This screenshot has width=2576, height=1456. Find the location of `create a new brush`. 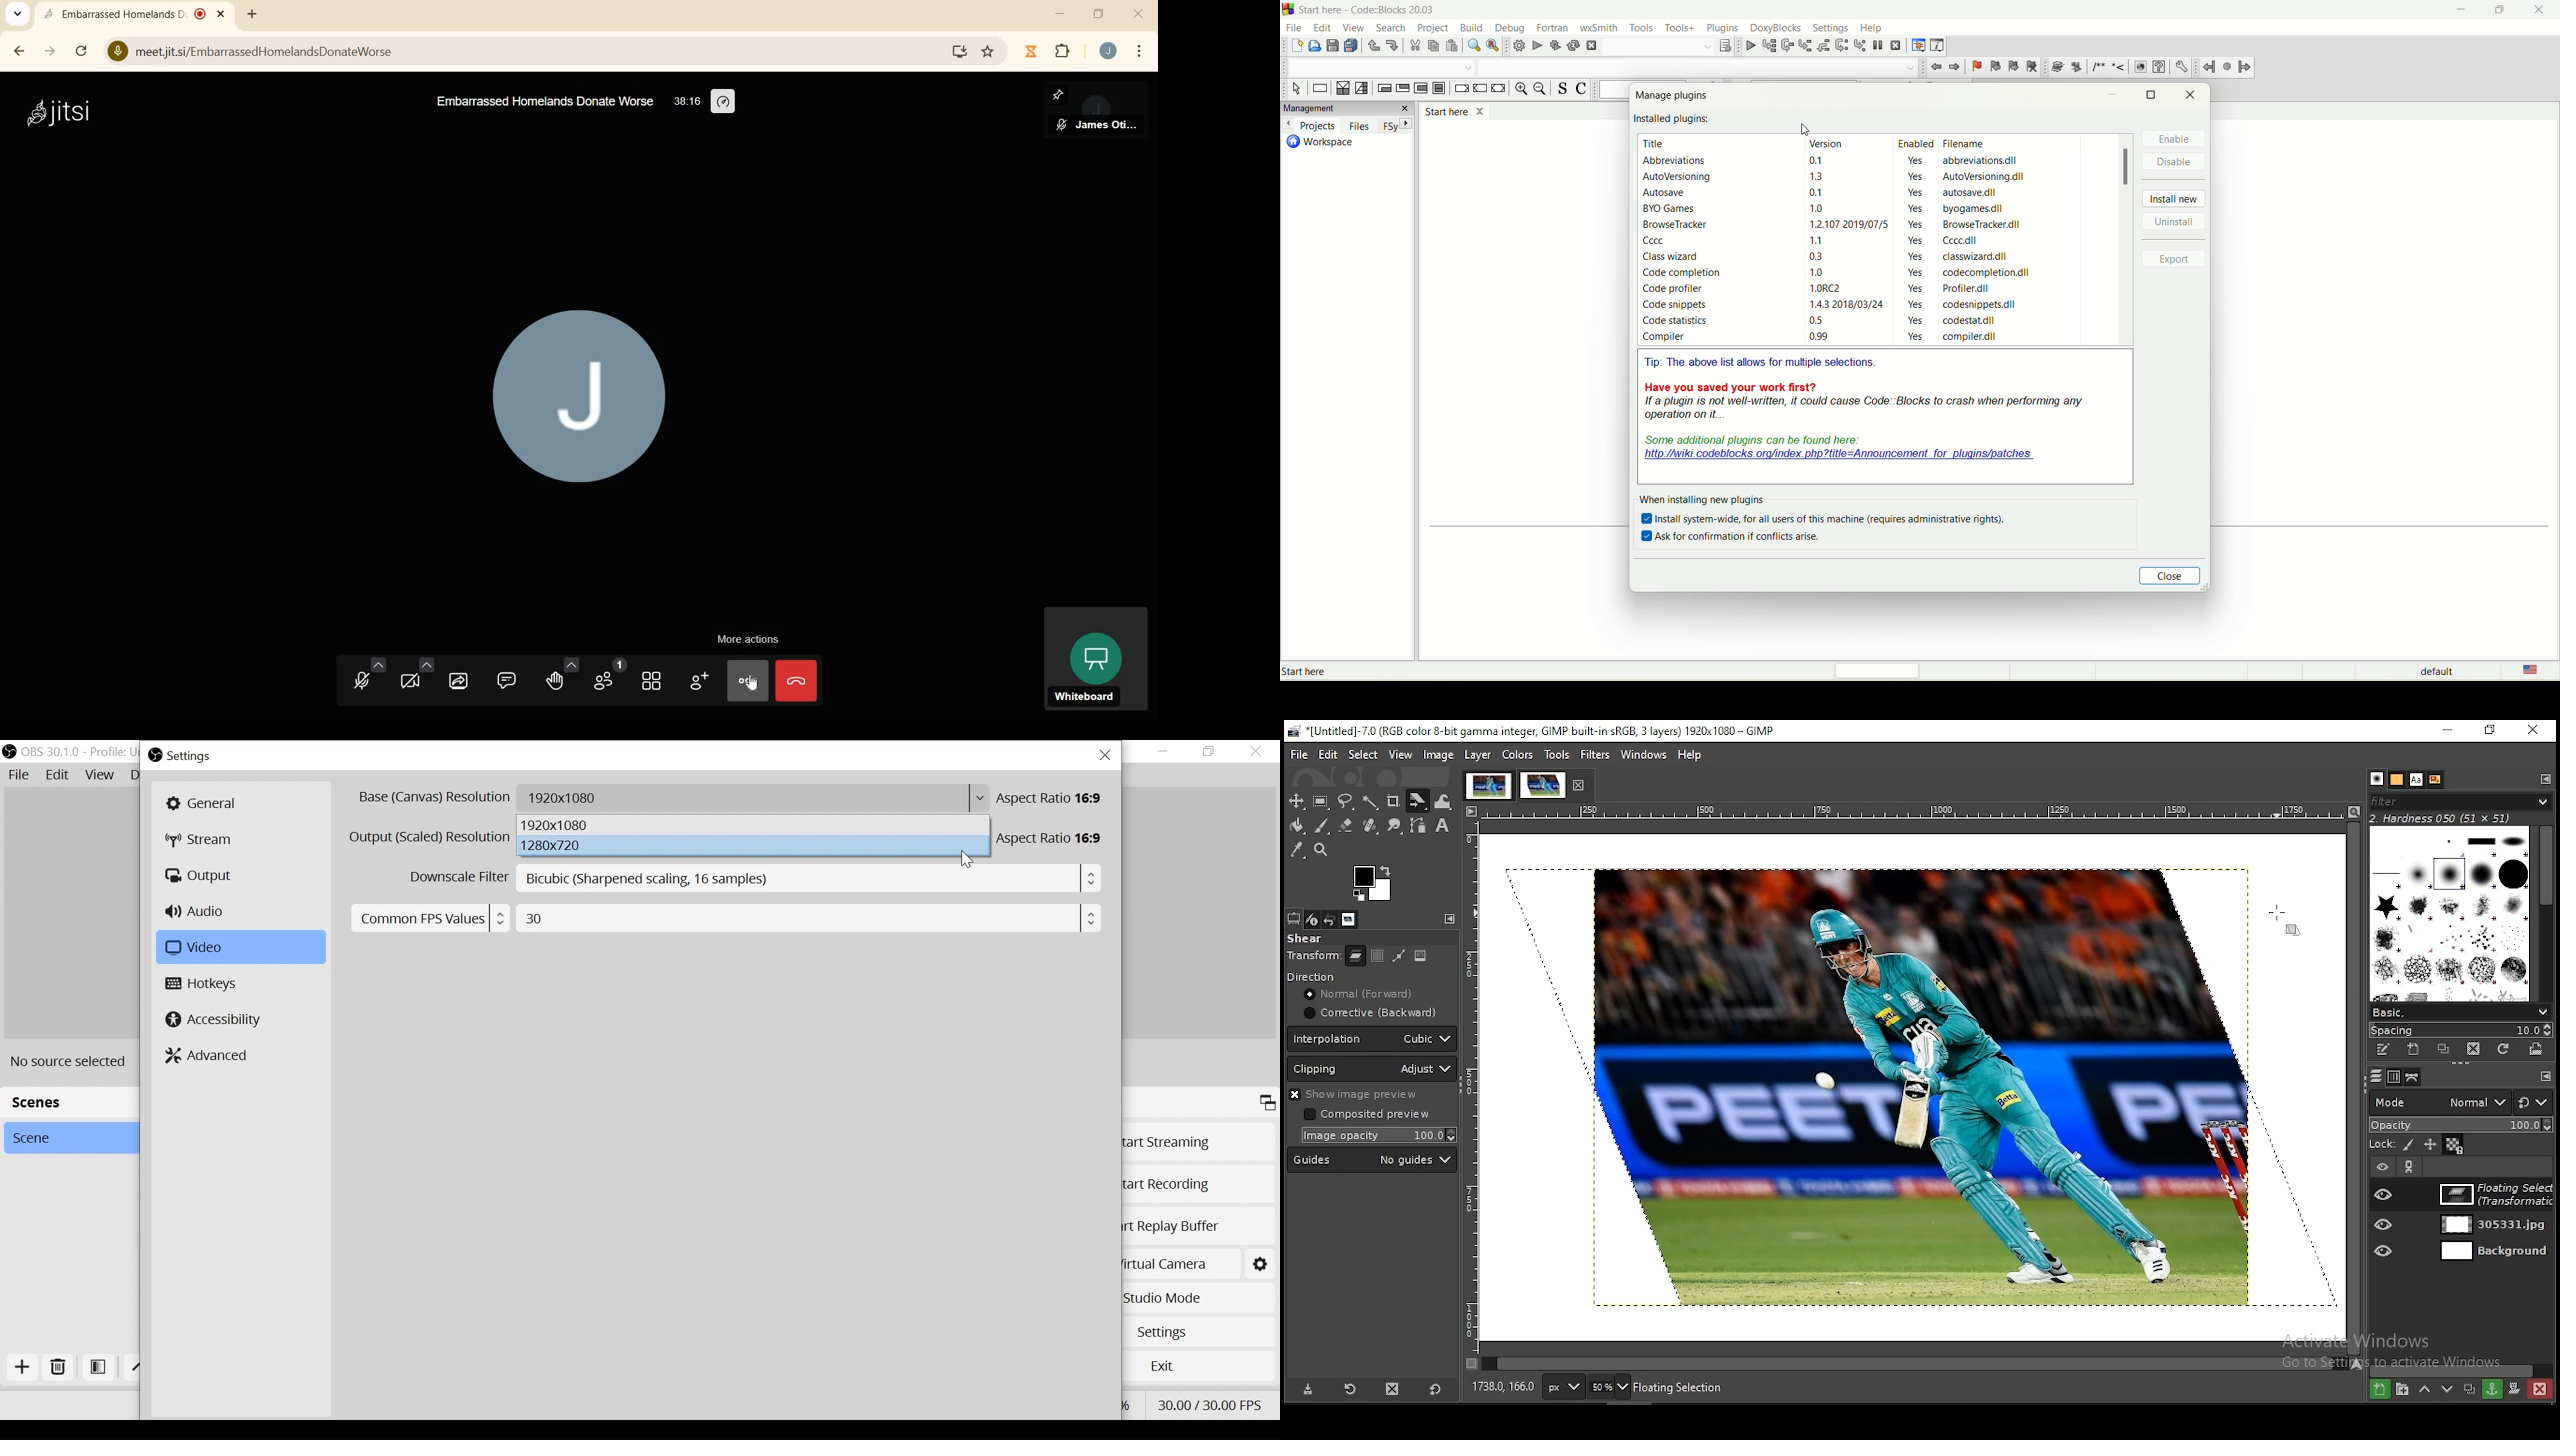

create a new brush is located at coordinates (2412, 1049).